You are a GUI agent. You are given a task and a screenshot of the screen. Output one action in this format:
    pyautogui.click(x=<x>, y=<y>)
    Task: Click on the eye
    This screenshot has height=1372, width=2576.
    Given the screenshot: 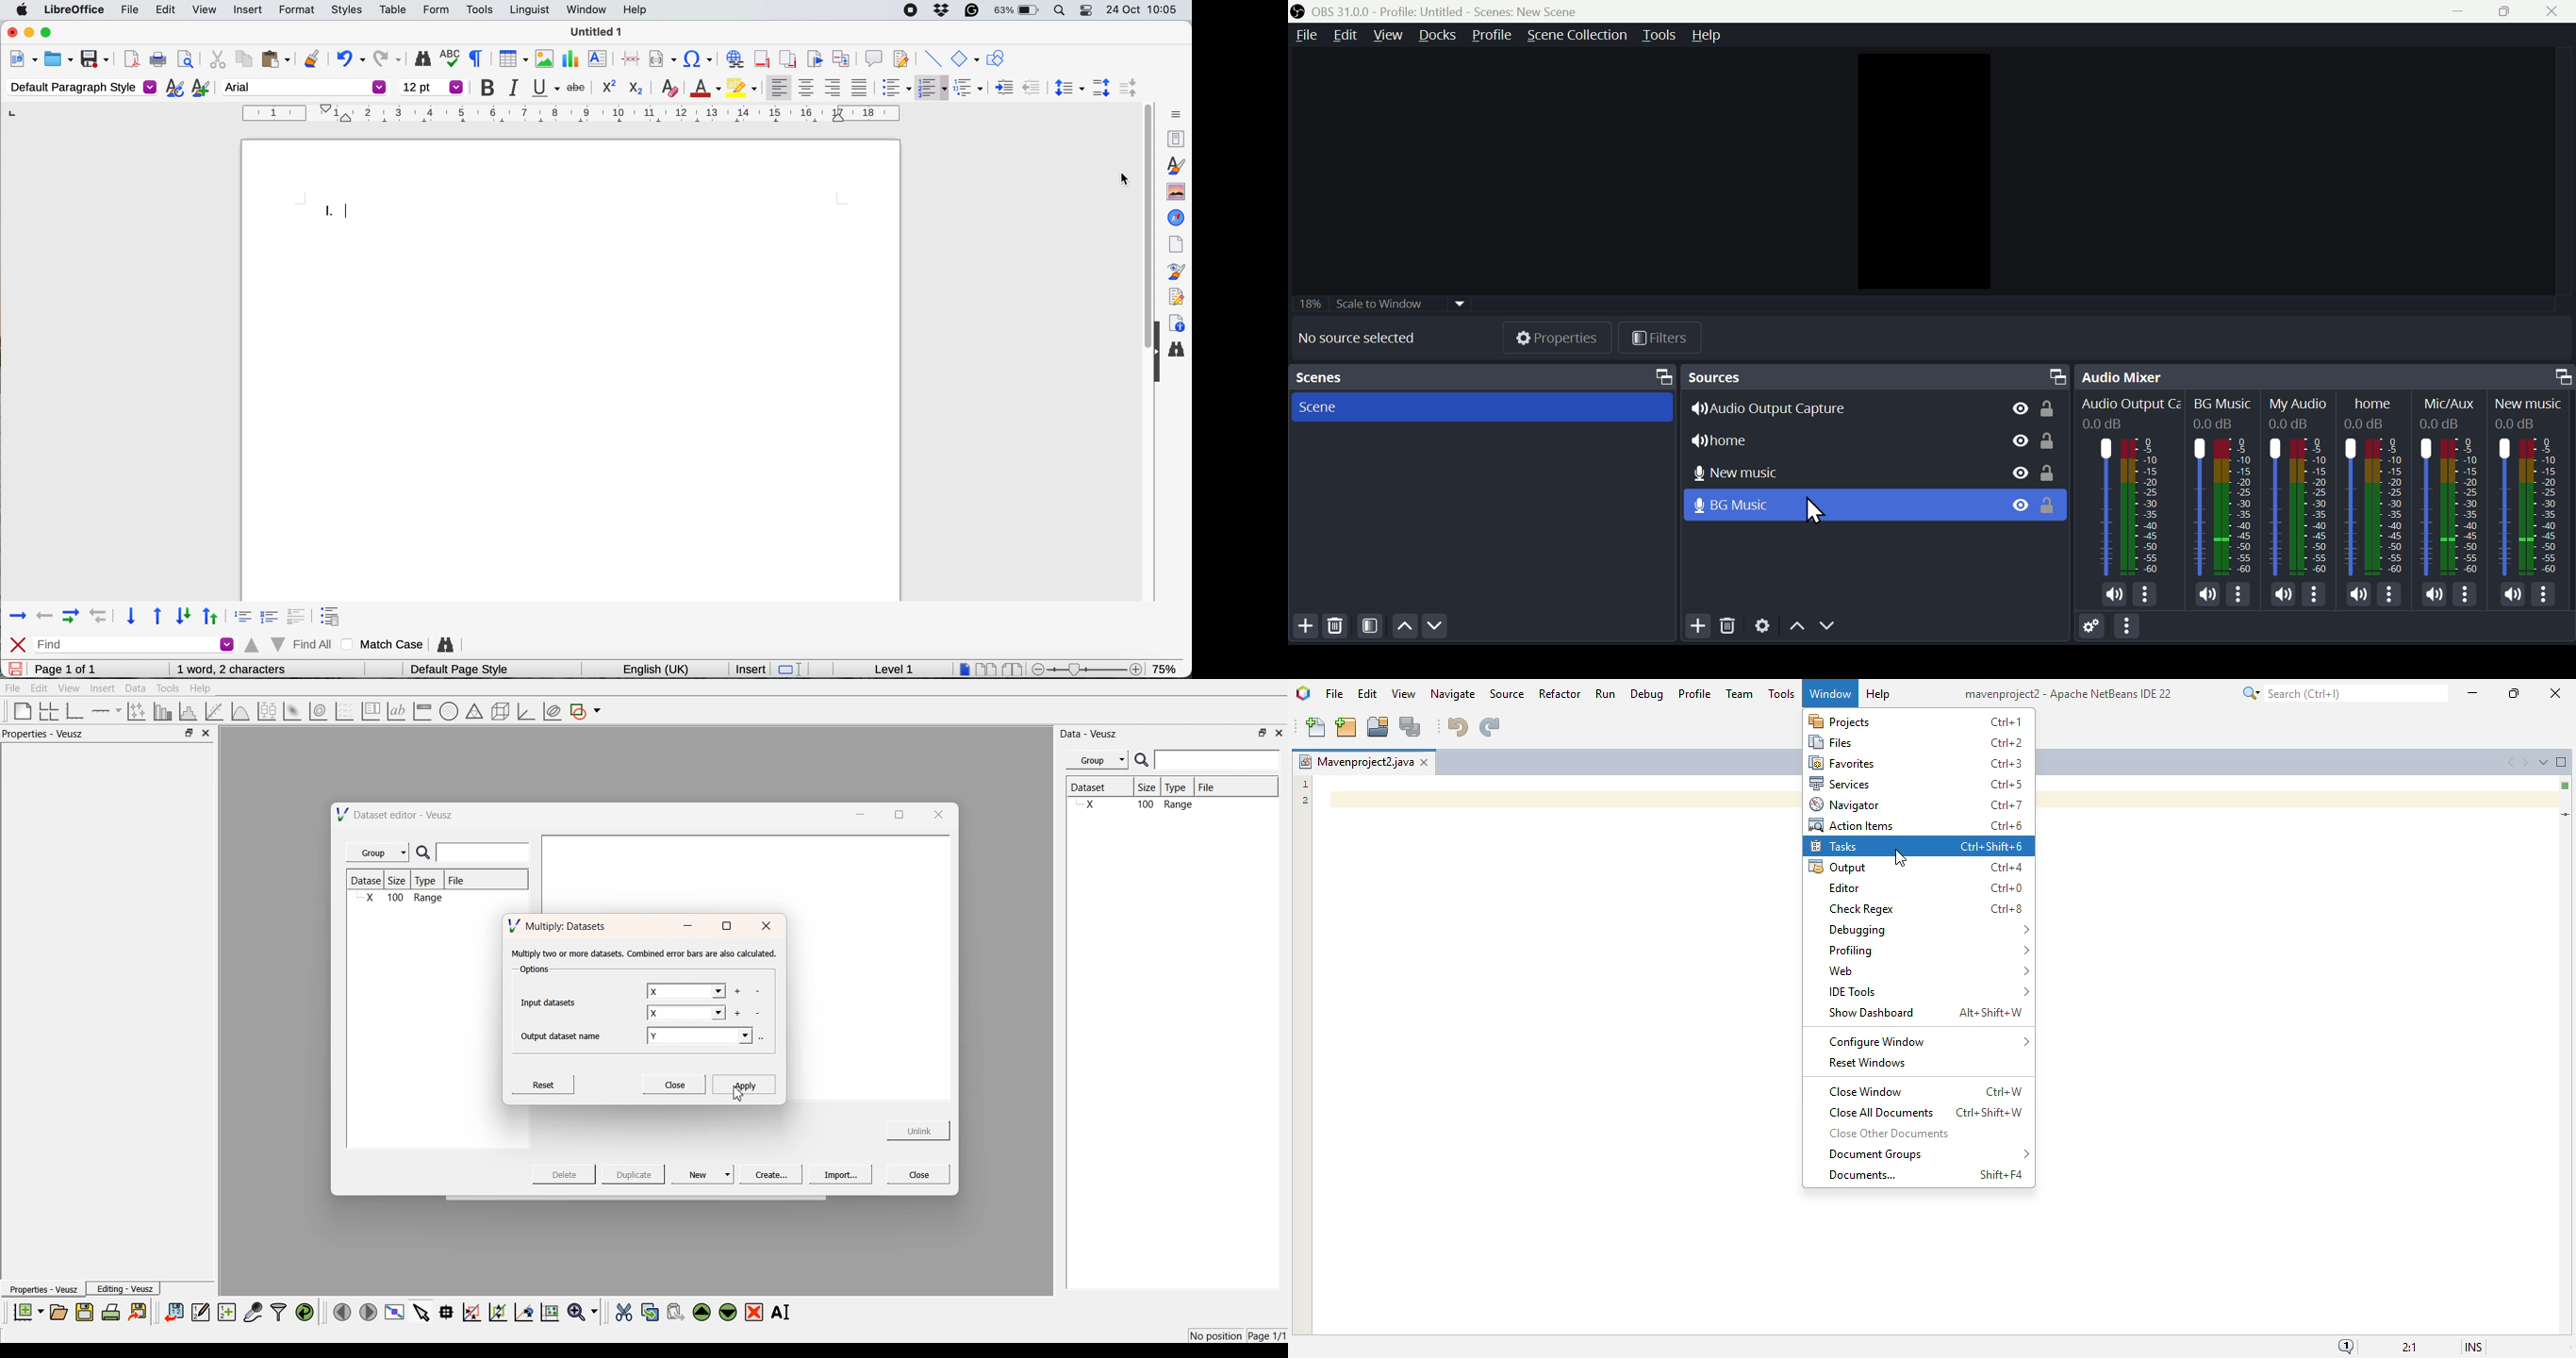 What is the action you would take?
    pyautogui.click(x=2012, y=471)
    